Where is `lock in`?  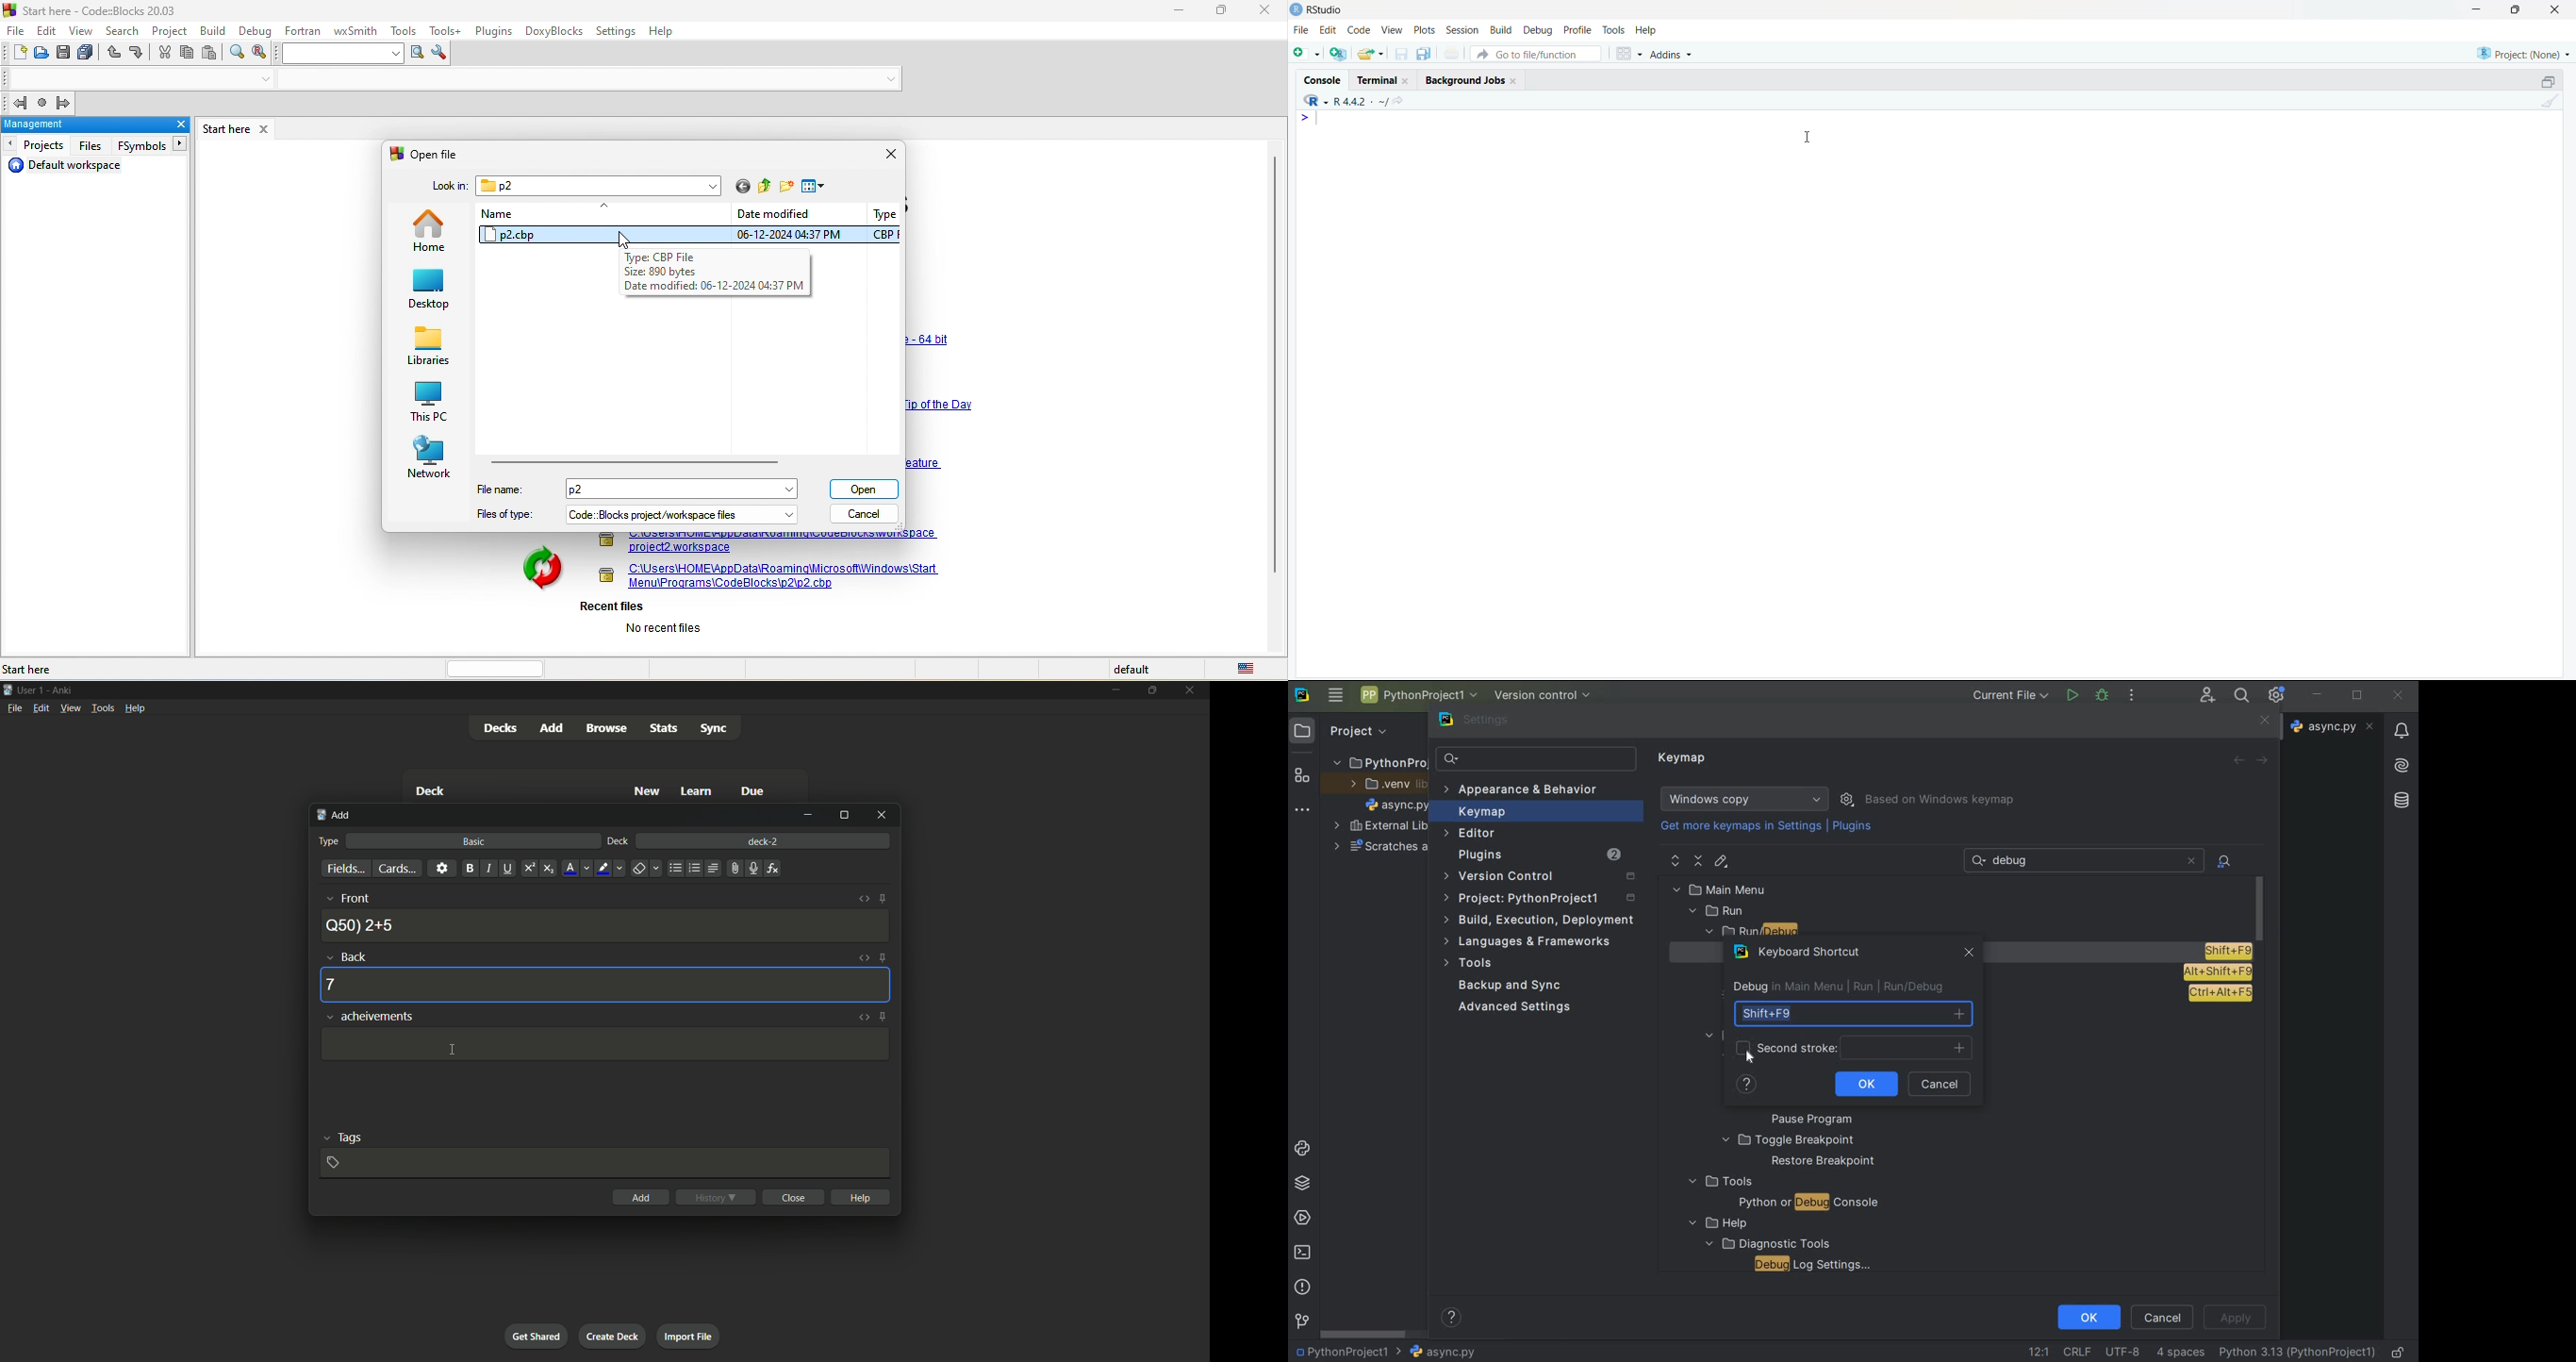 lock in is located at coordinates (453, 185).